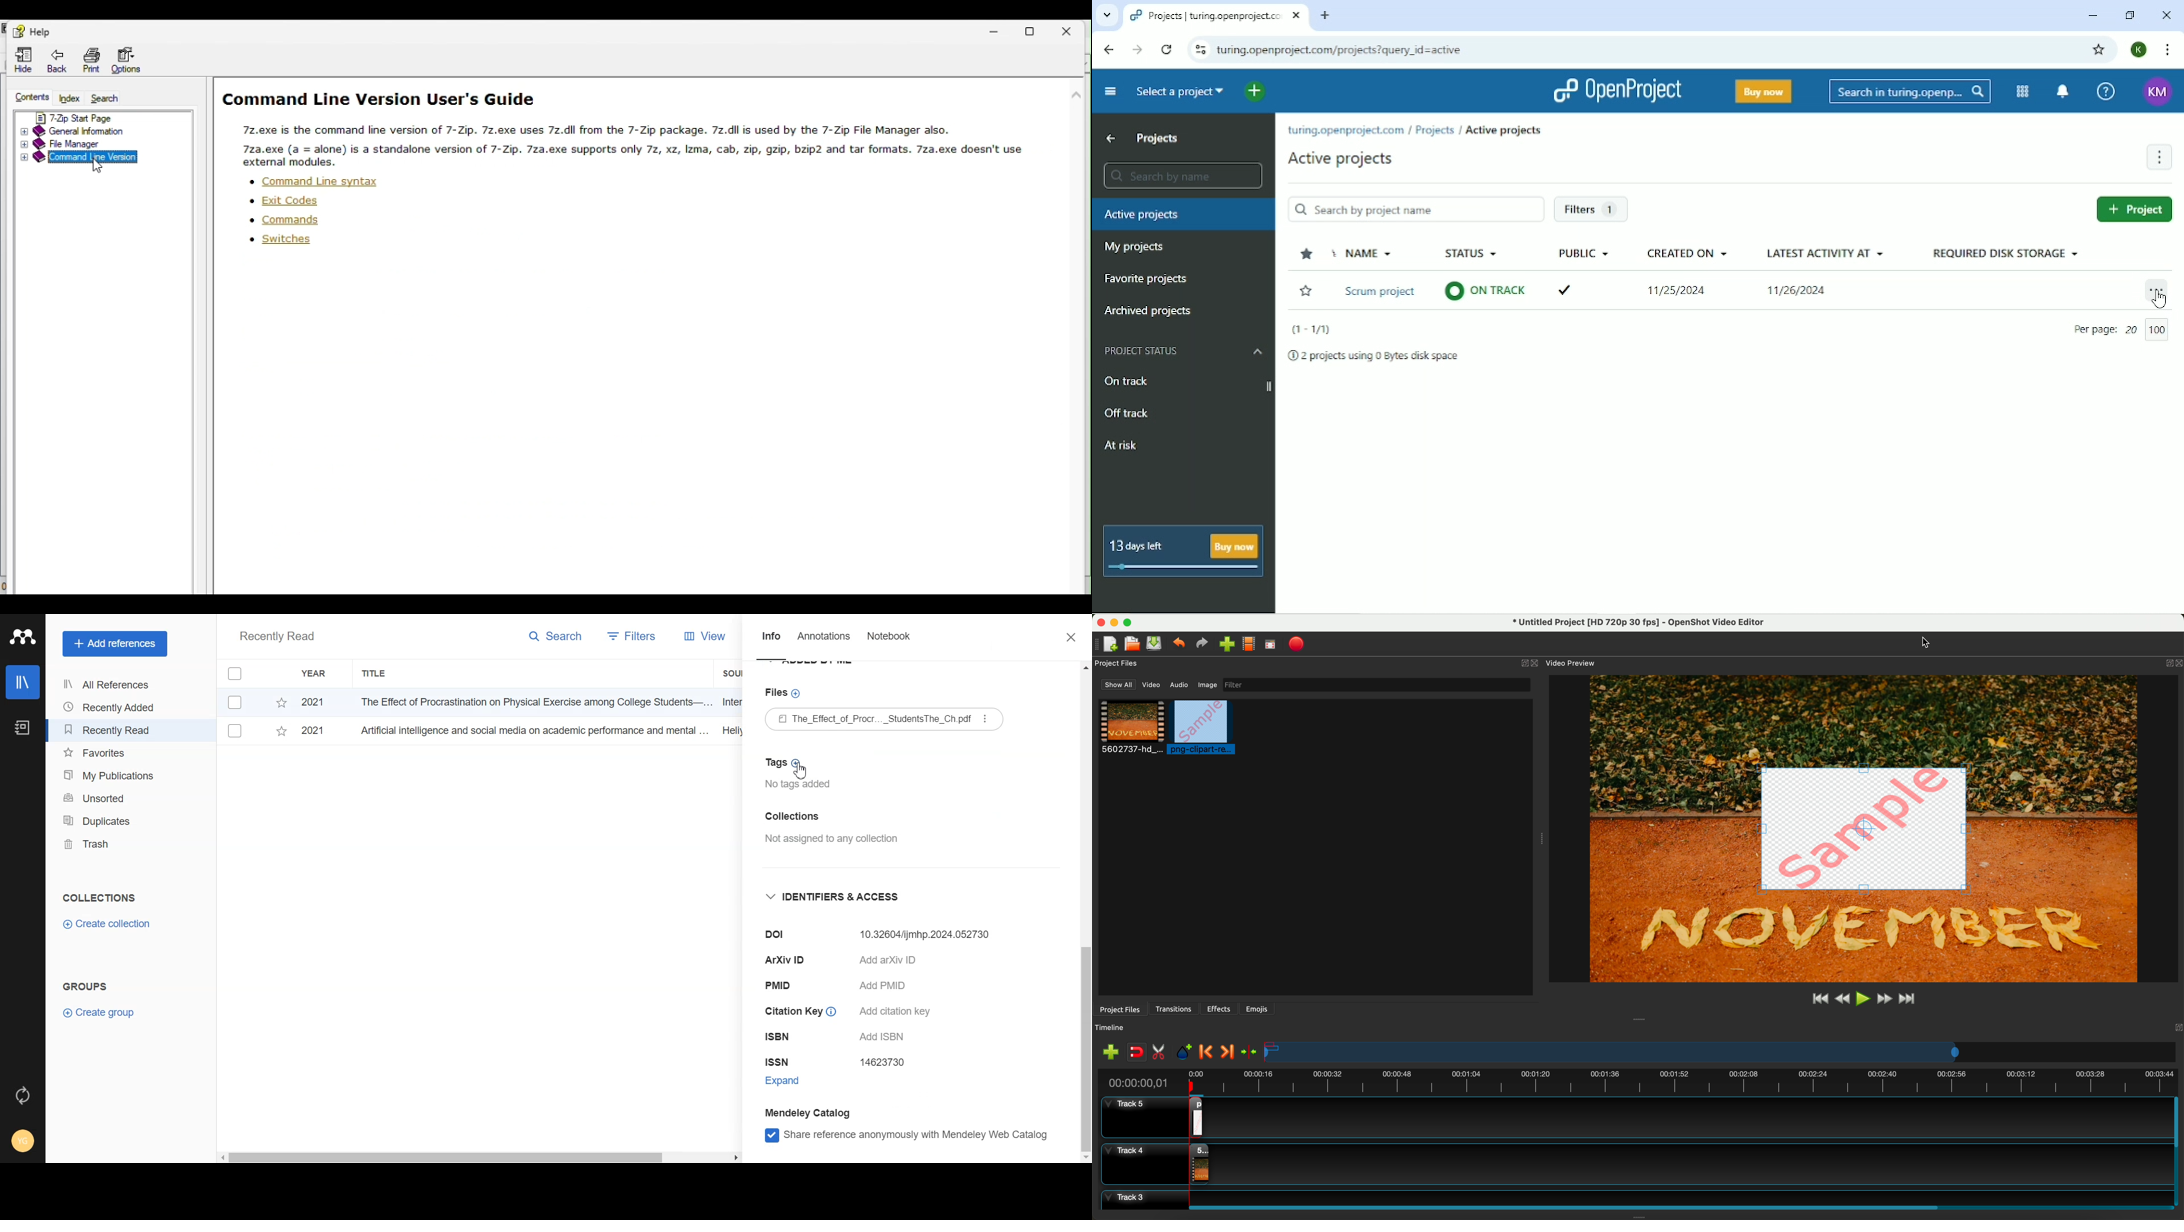 The width and height of the screenshot is (2184, 1232). Describe the element at coordinates (99, 898) in the screenshot. I see `Collections` at that location.